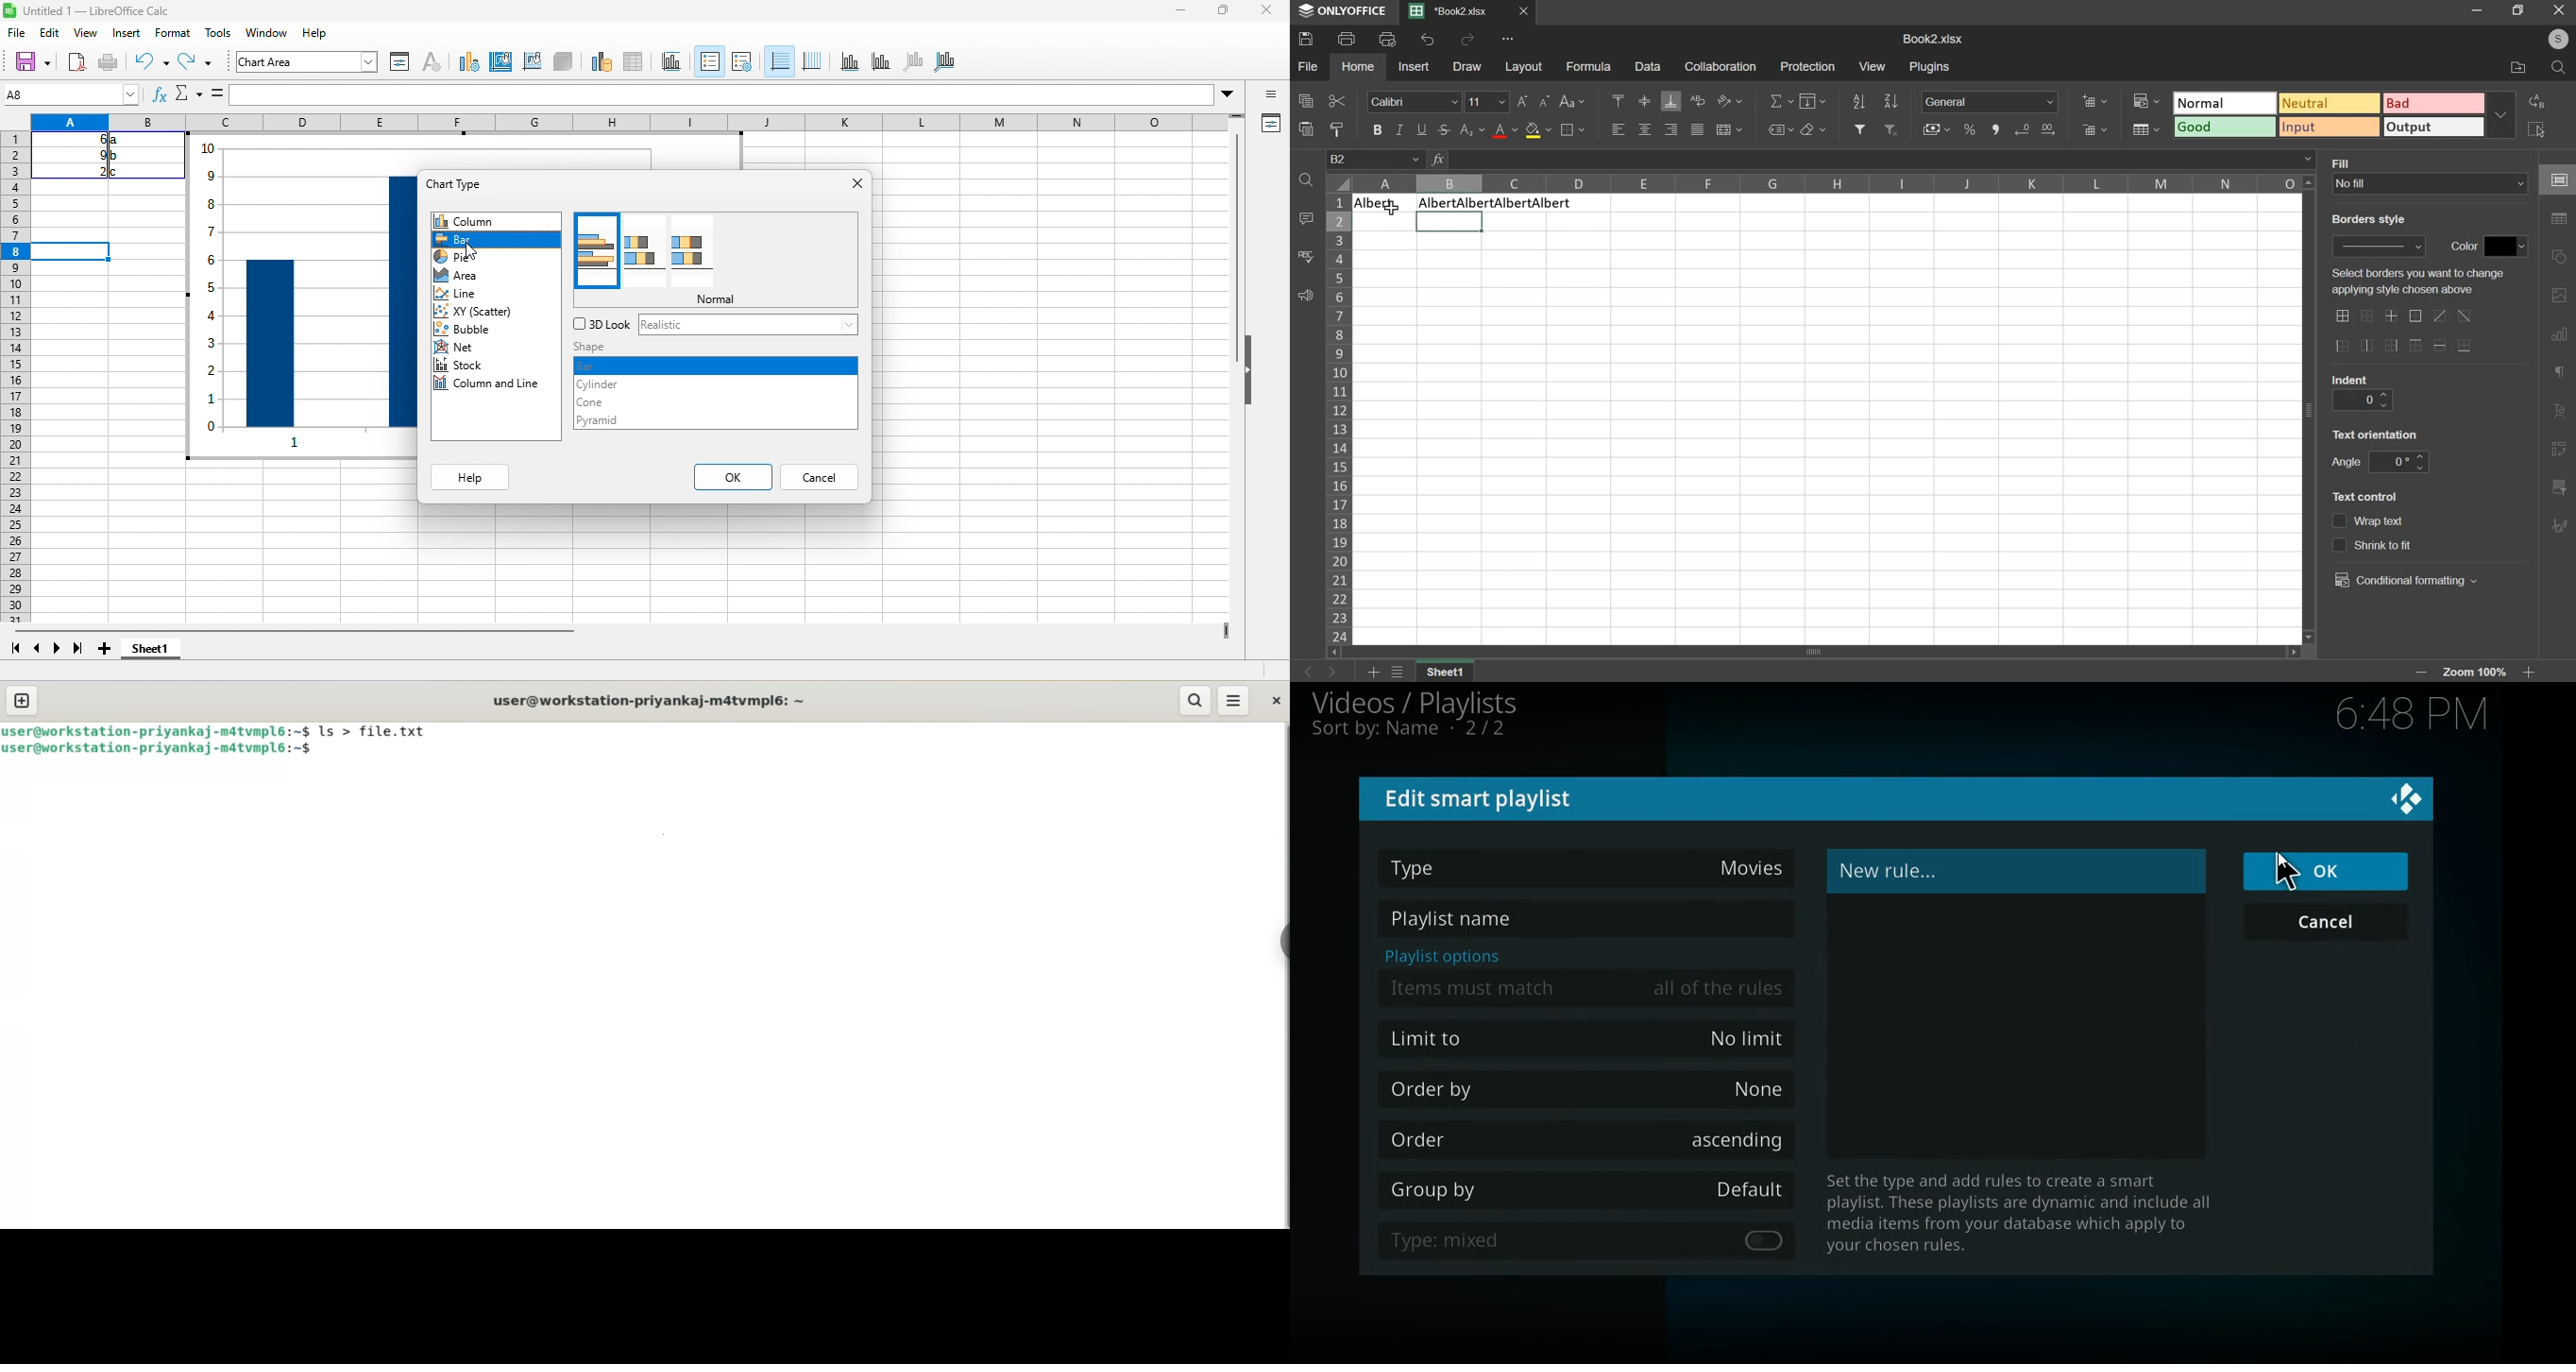 This screenshot has height=1372, width=2576. What do you see at coordinates (910, 62) in the screenshot?
I see `z axis` at bounding box center [910, 62].